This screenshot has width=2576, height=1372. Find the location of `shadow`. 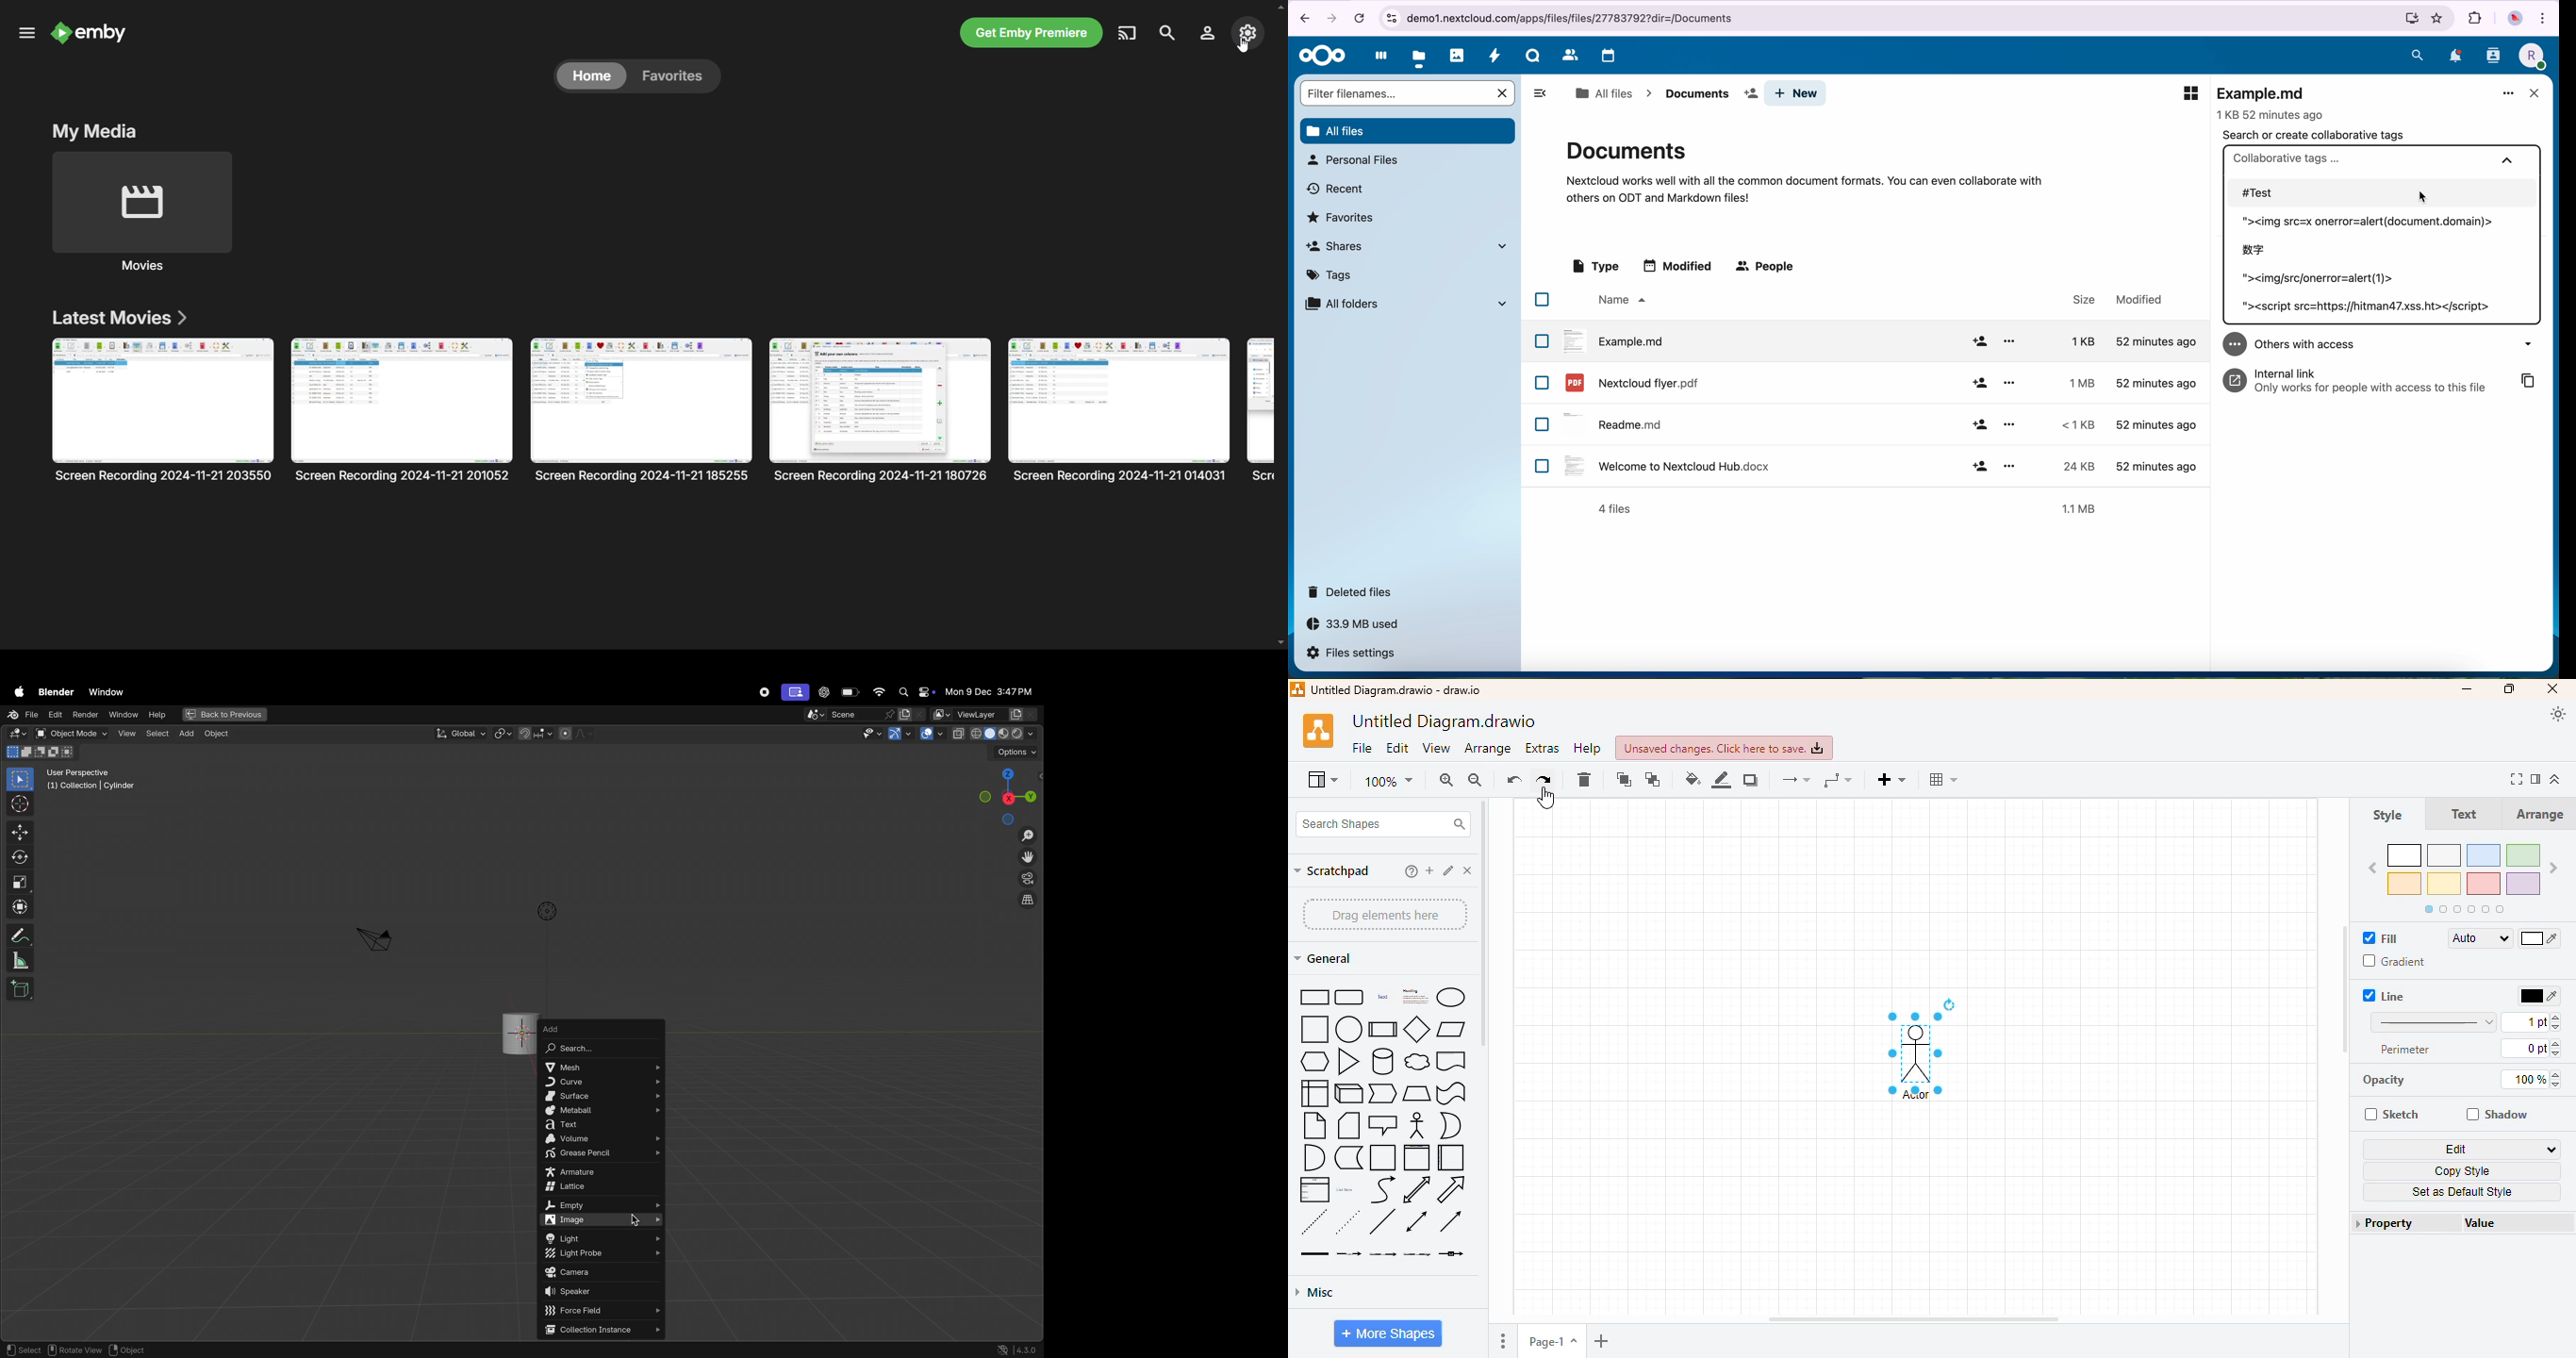

shadow is located at coordinates (2497, 1115).